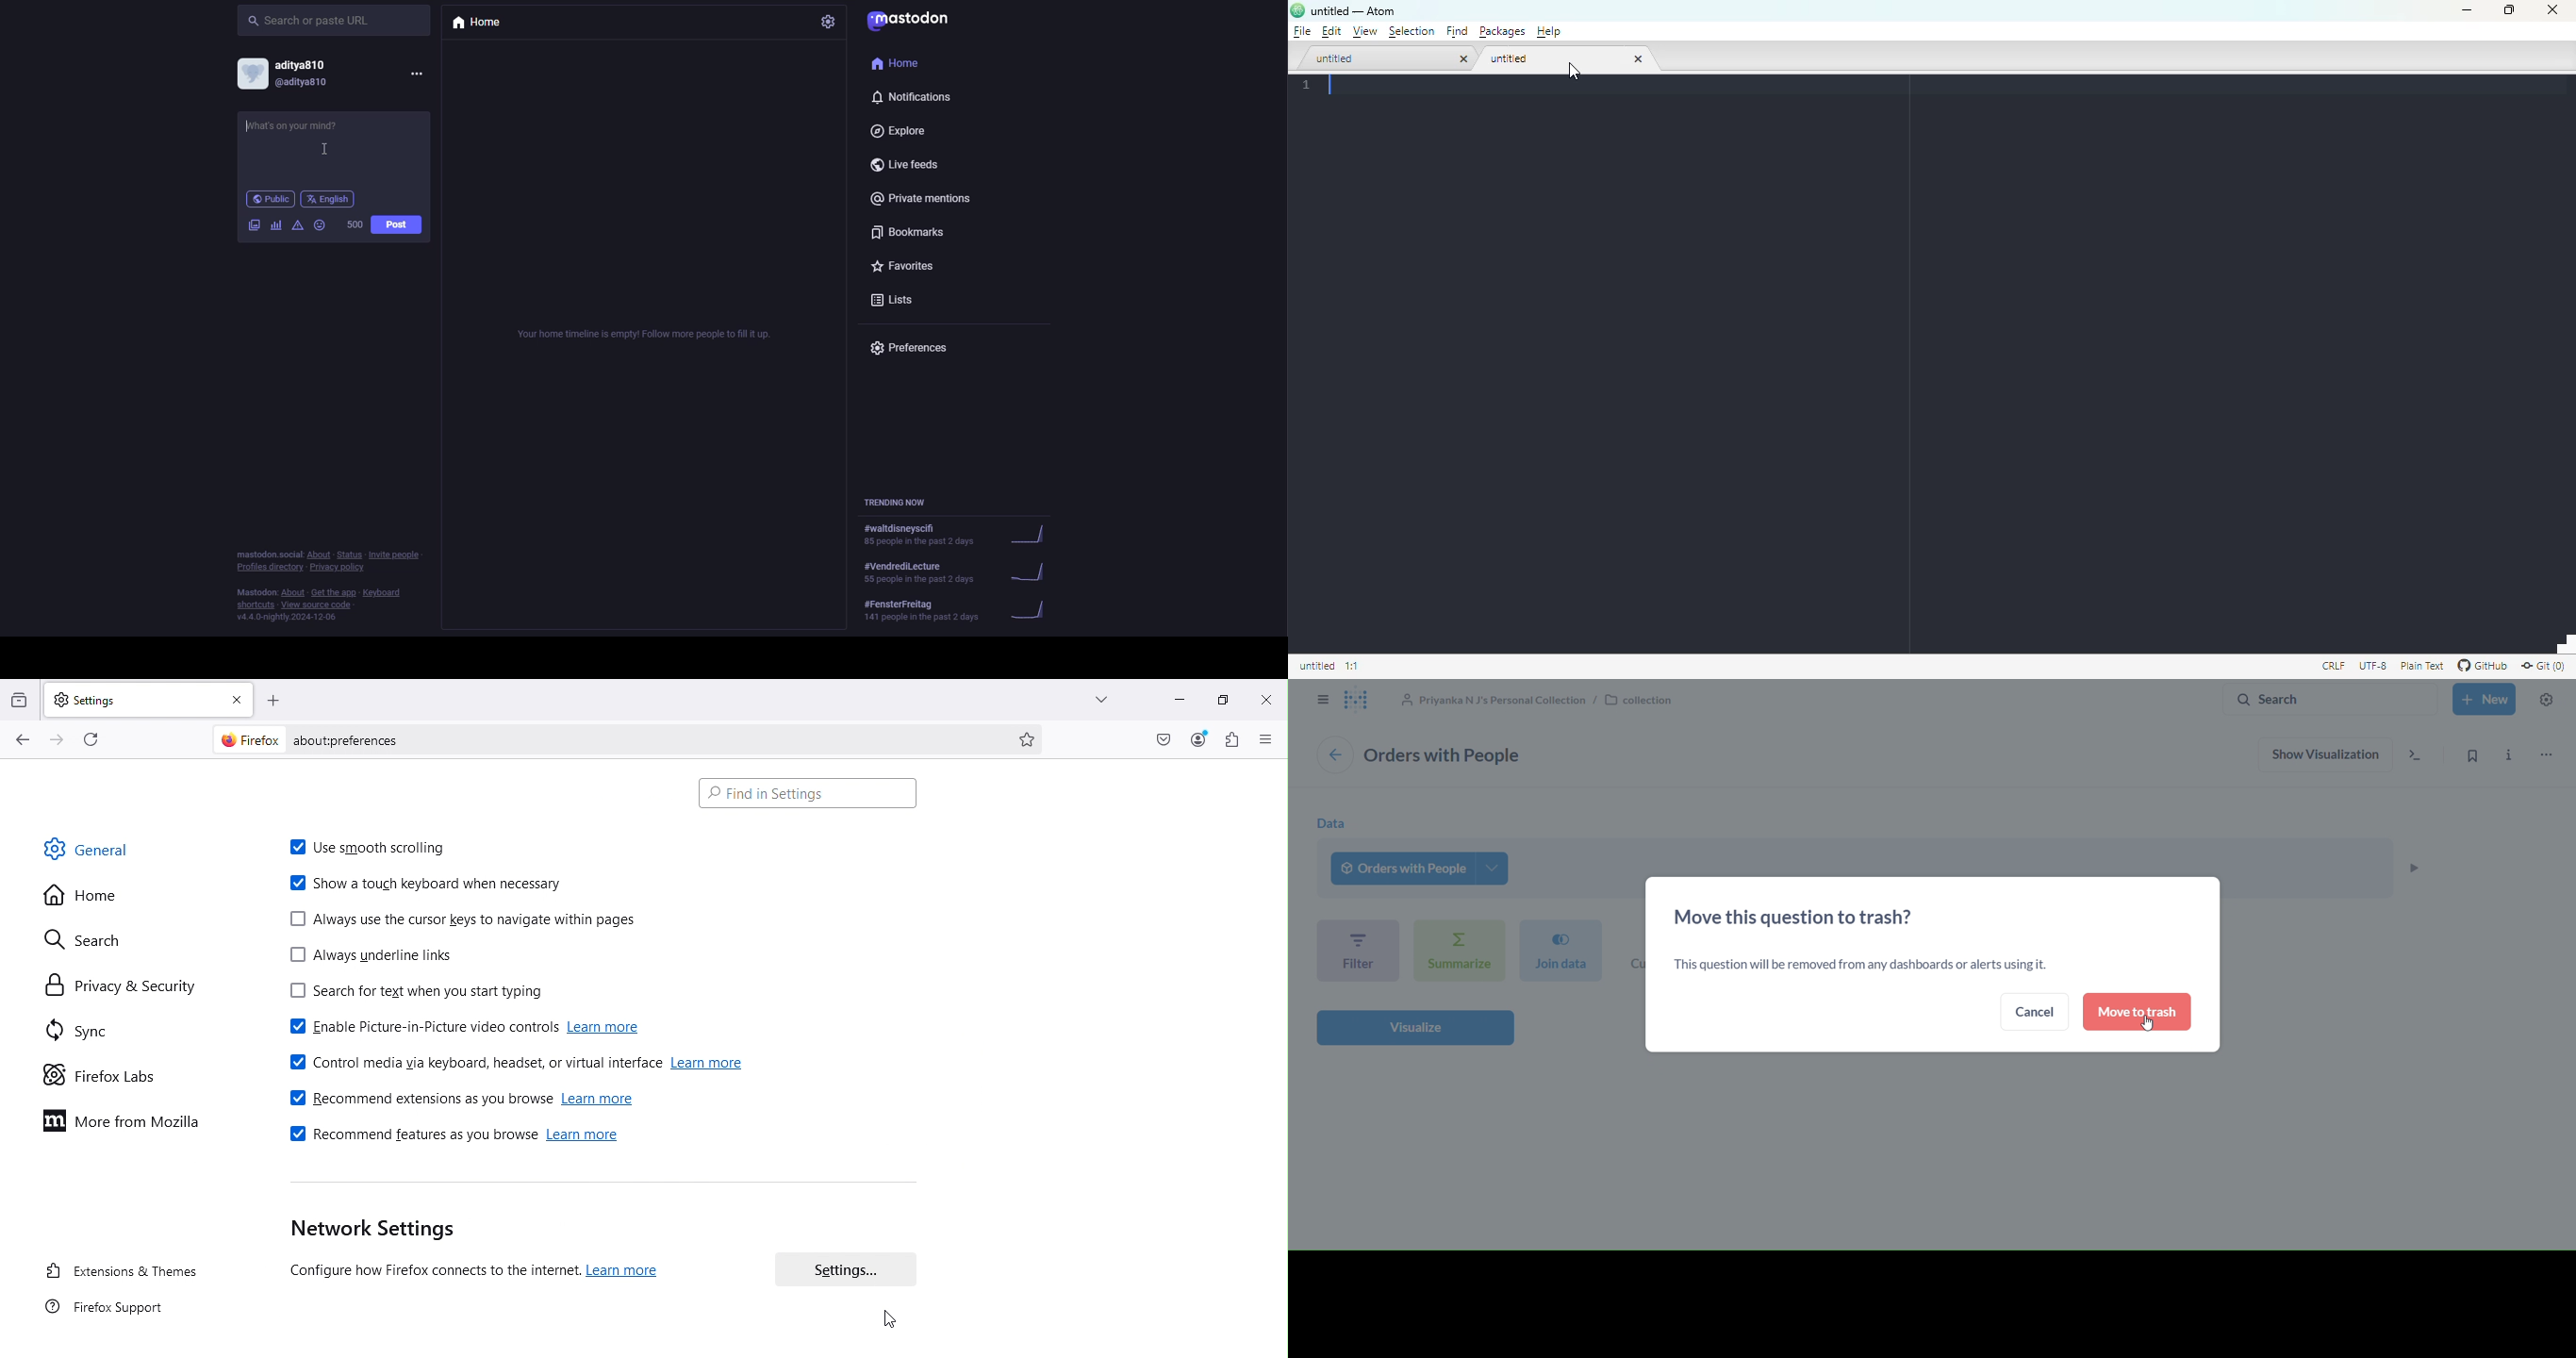 Image resolution: width=2576 pixels, height=1372 pixels. Describe the element at coordinates (909, 234) in the screenshot. I see `bookmarks` at that location.